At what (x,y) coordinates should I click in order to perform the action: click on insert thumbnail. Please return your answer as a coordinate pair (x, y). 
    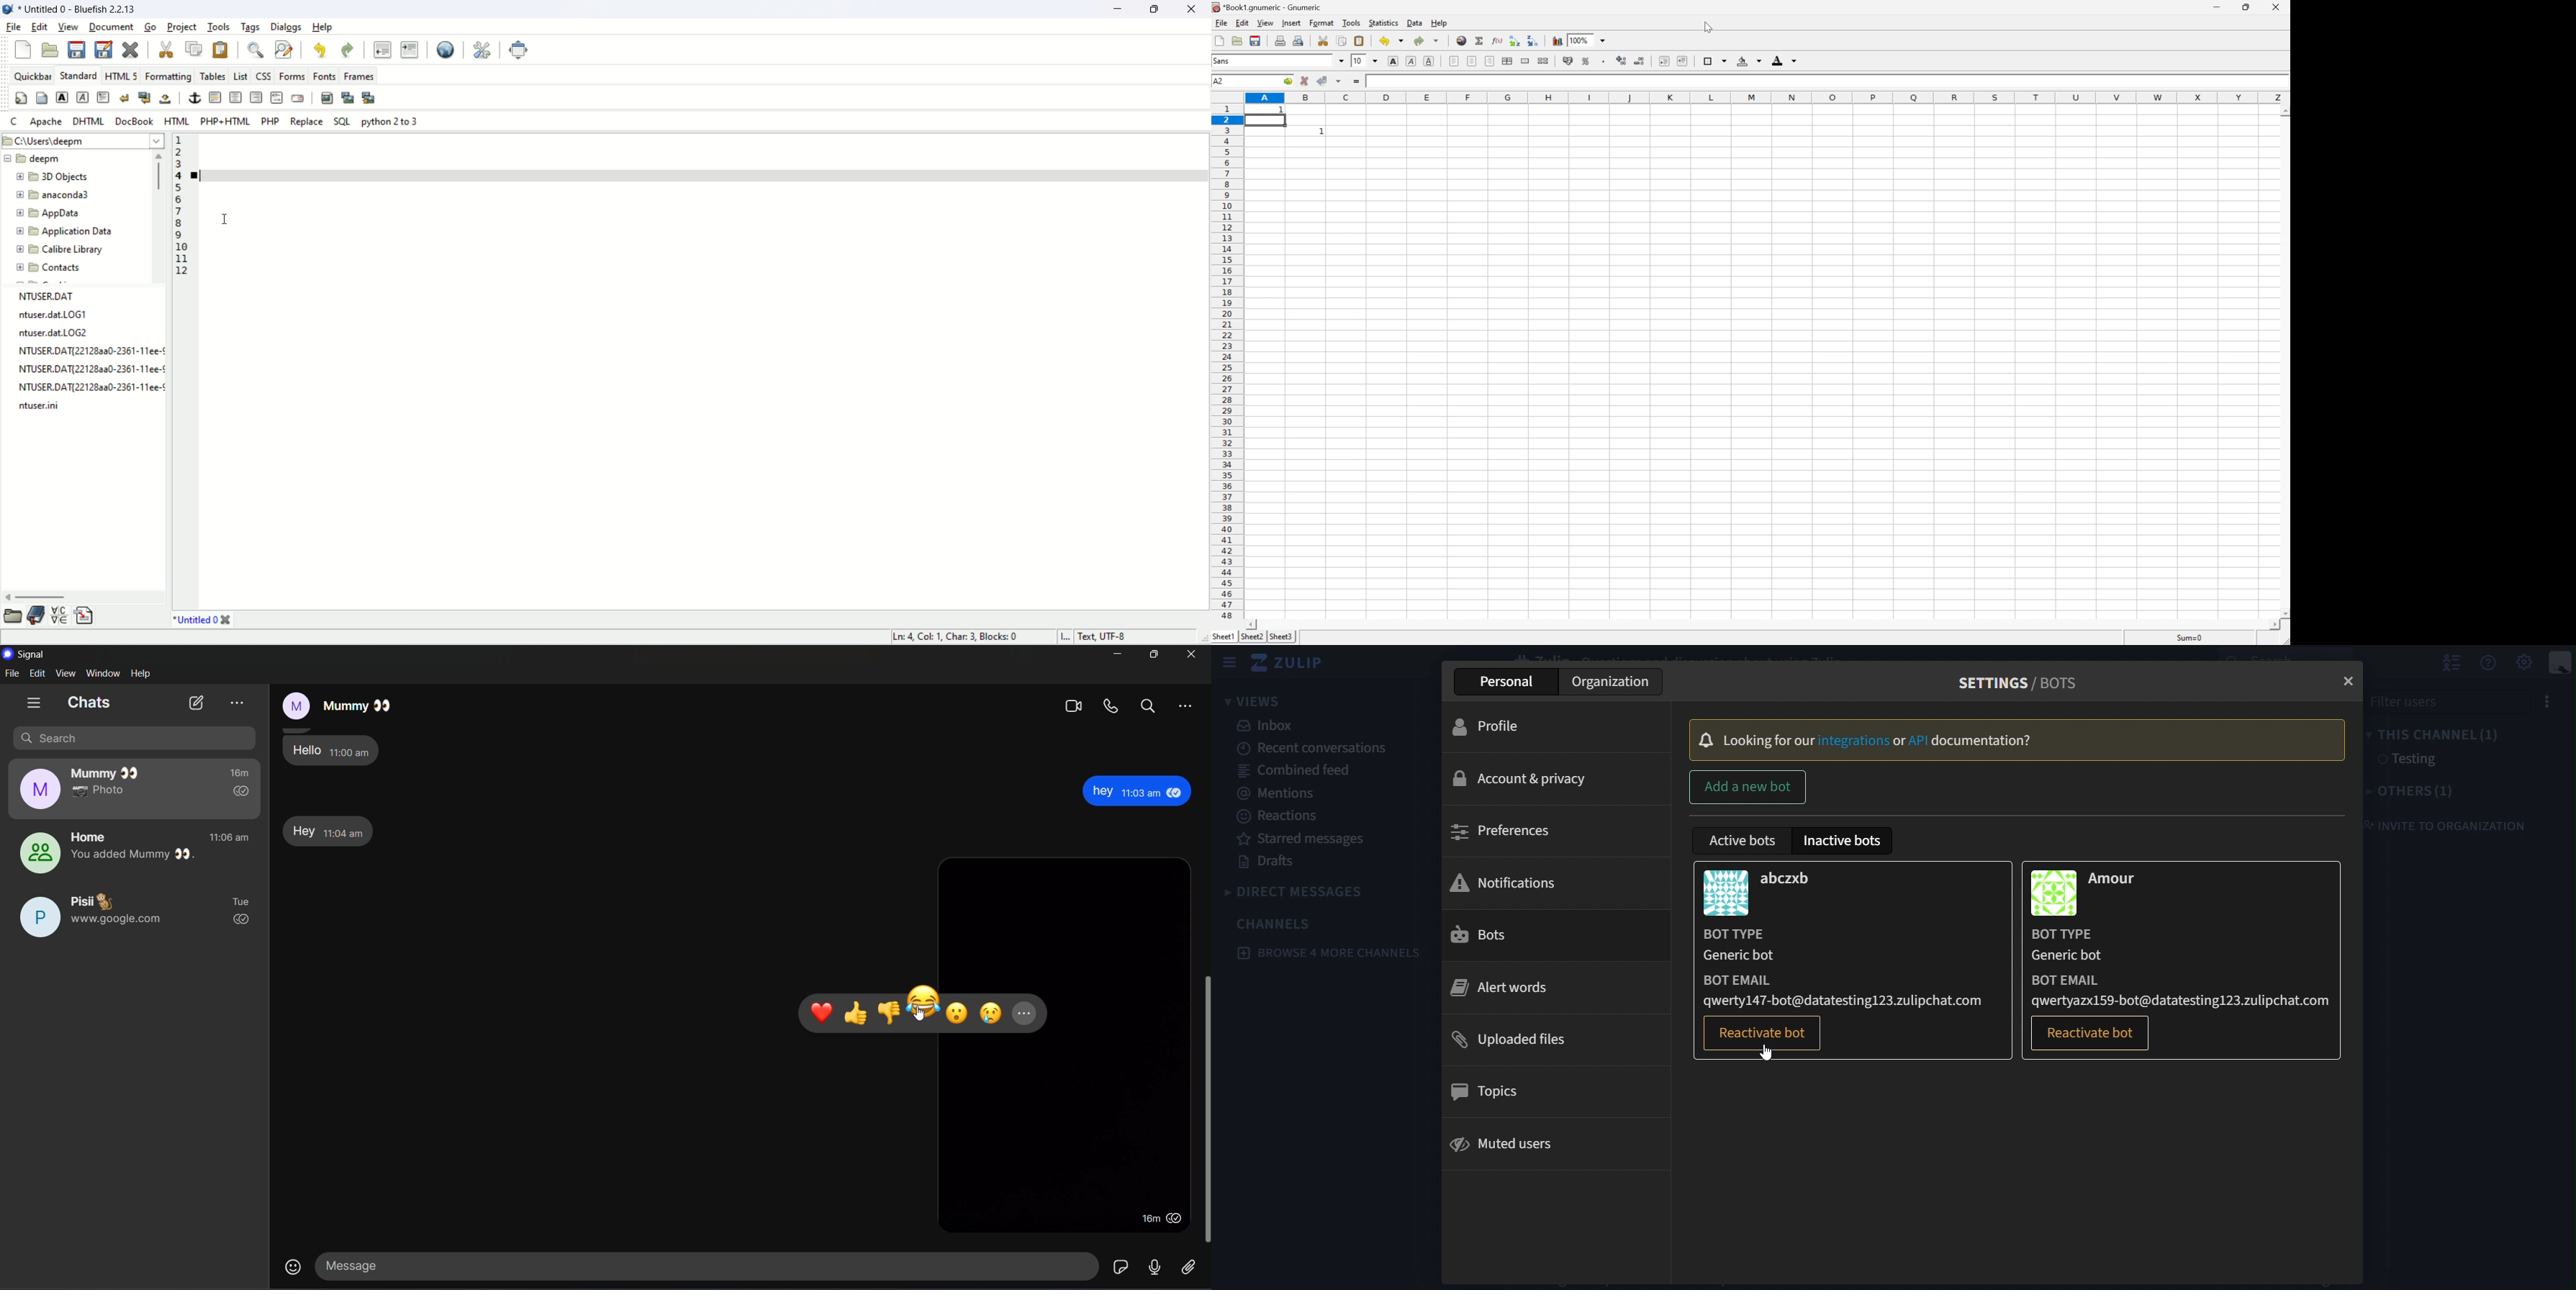
    Looking at the image, I should click on (350, 97).